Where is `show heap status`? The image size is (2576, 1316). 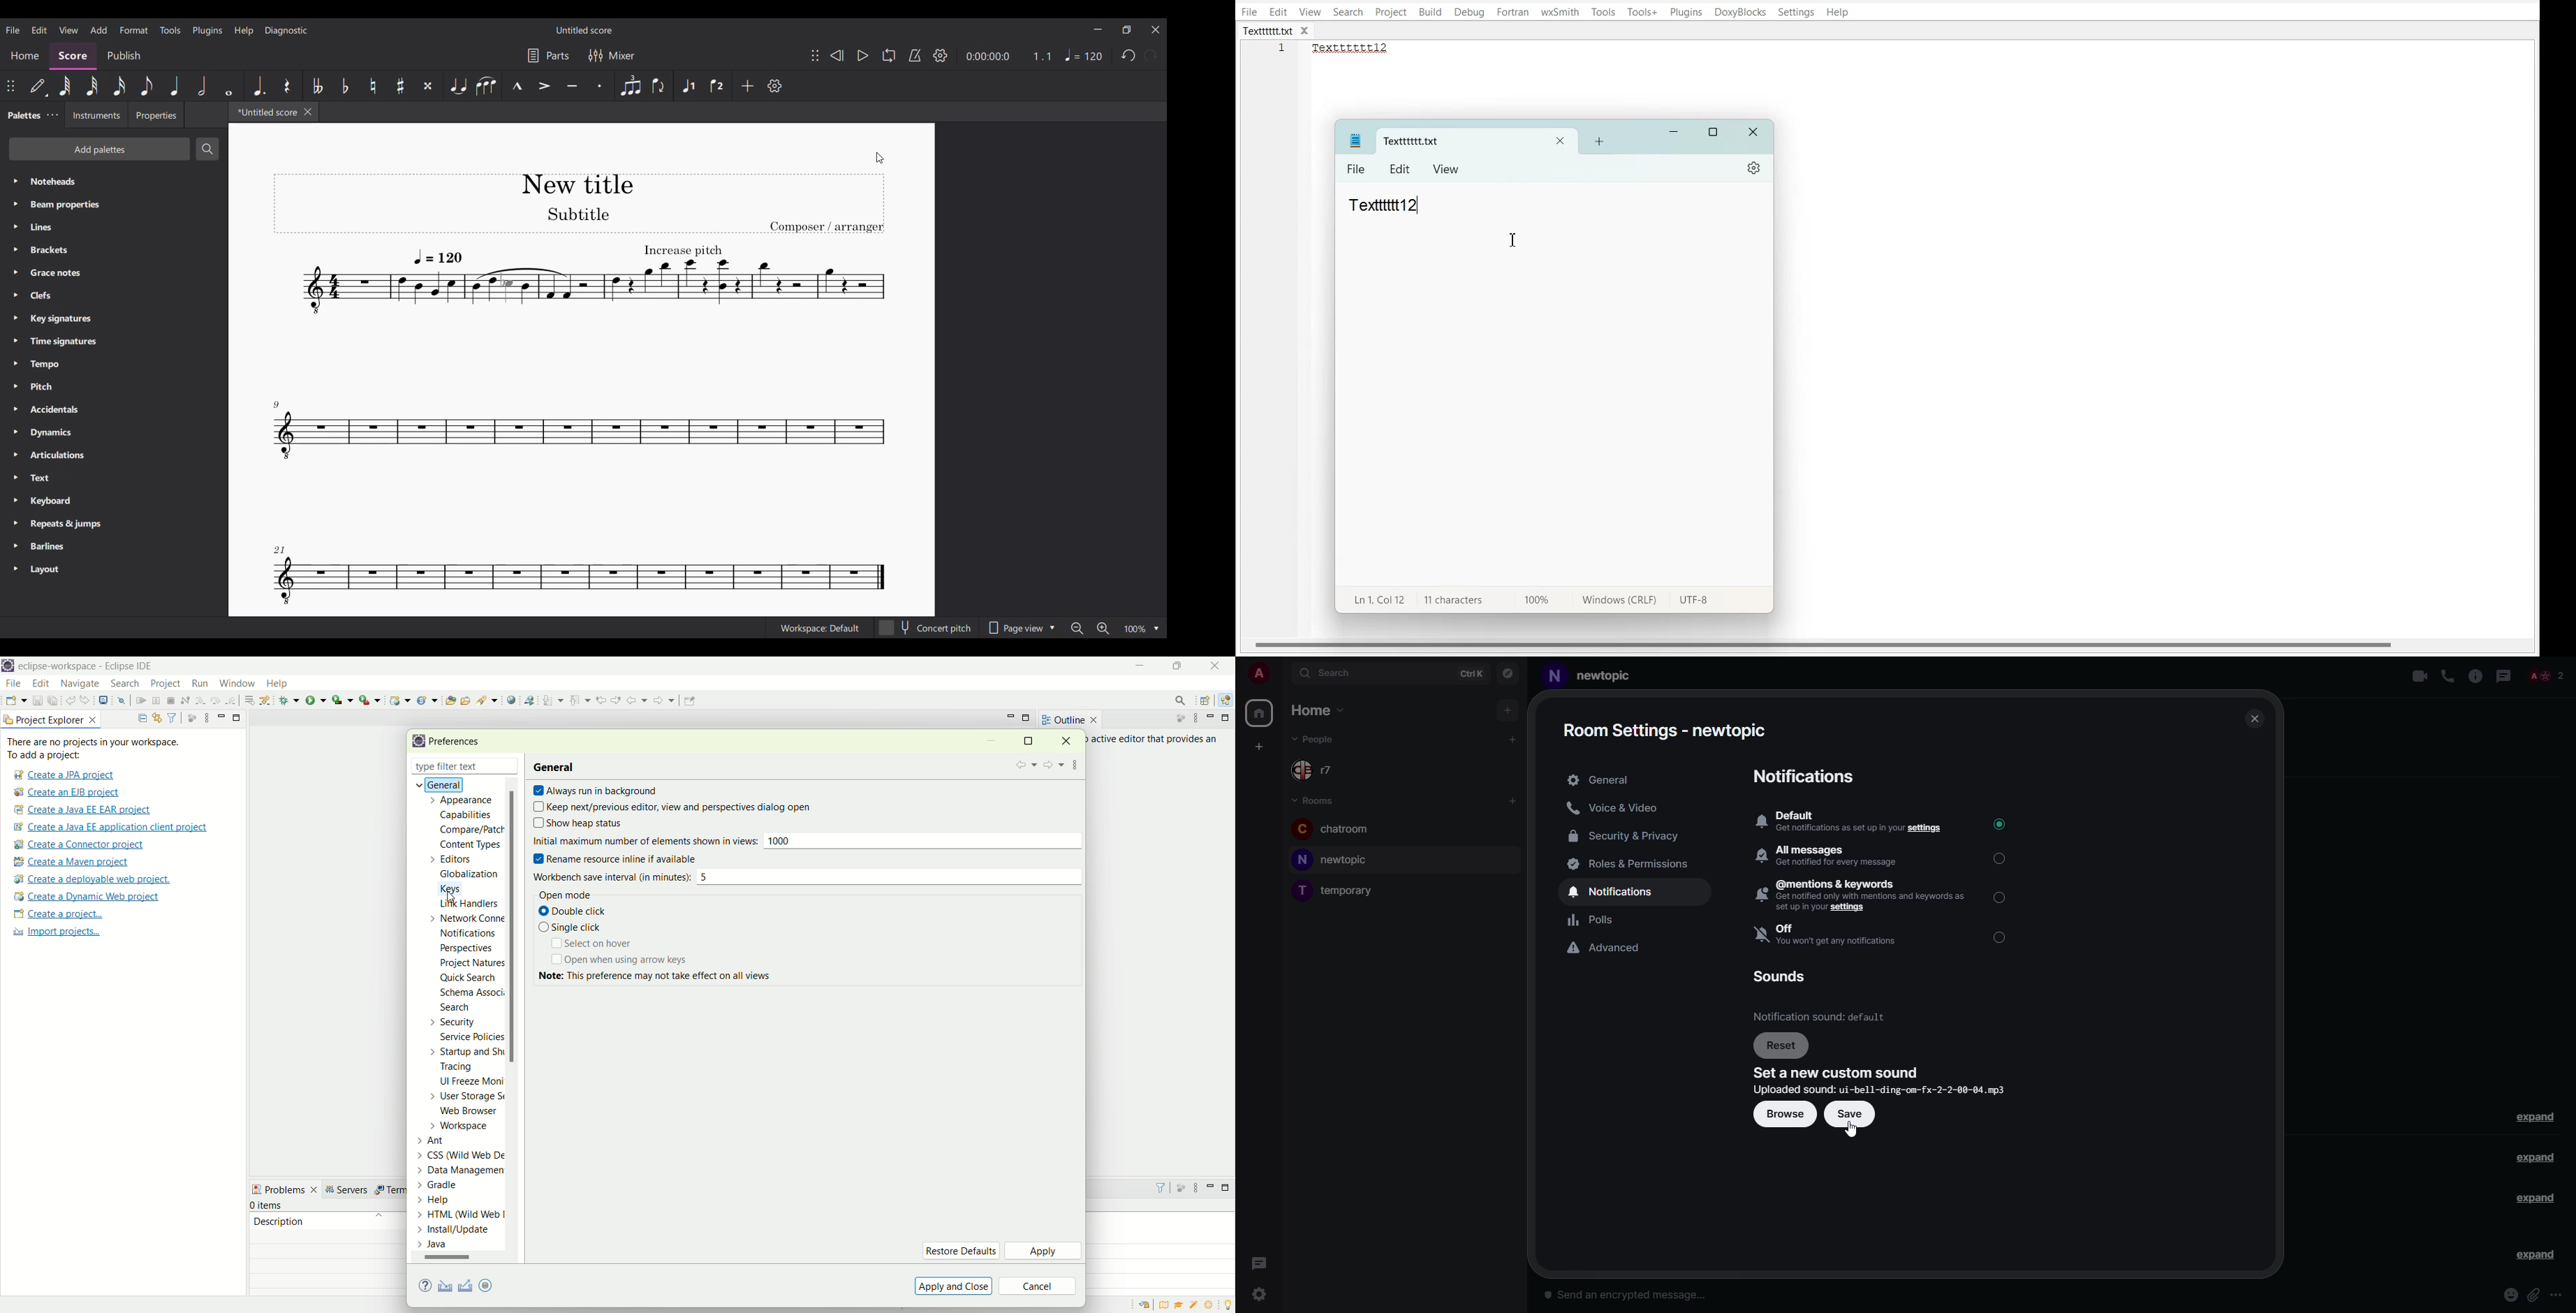
show heap status is located at coordinates (601, 824).